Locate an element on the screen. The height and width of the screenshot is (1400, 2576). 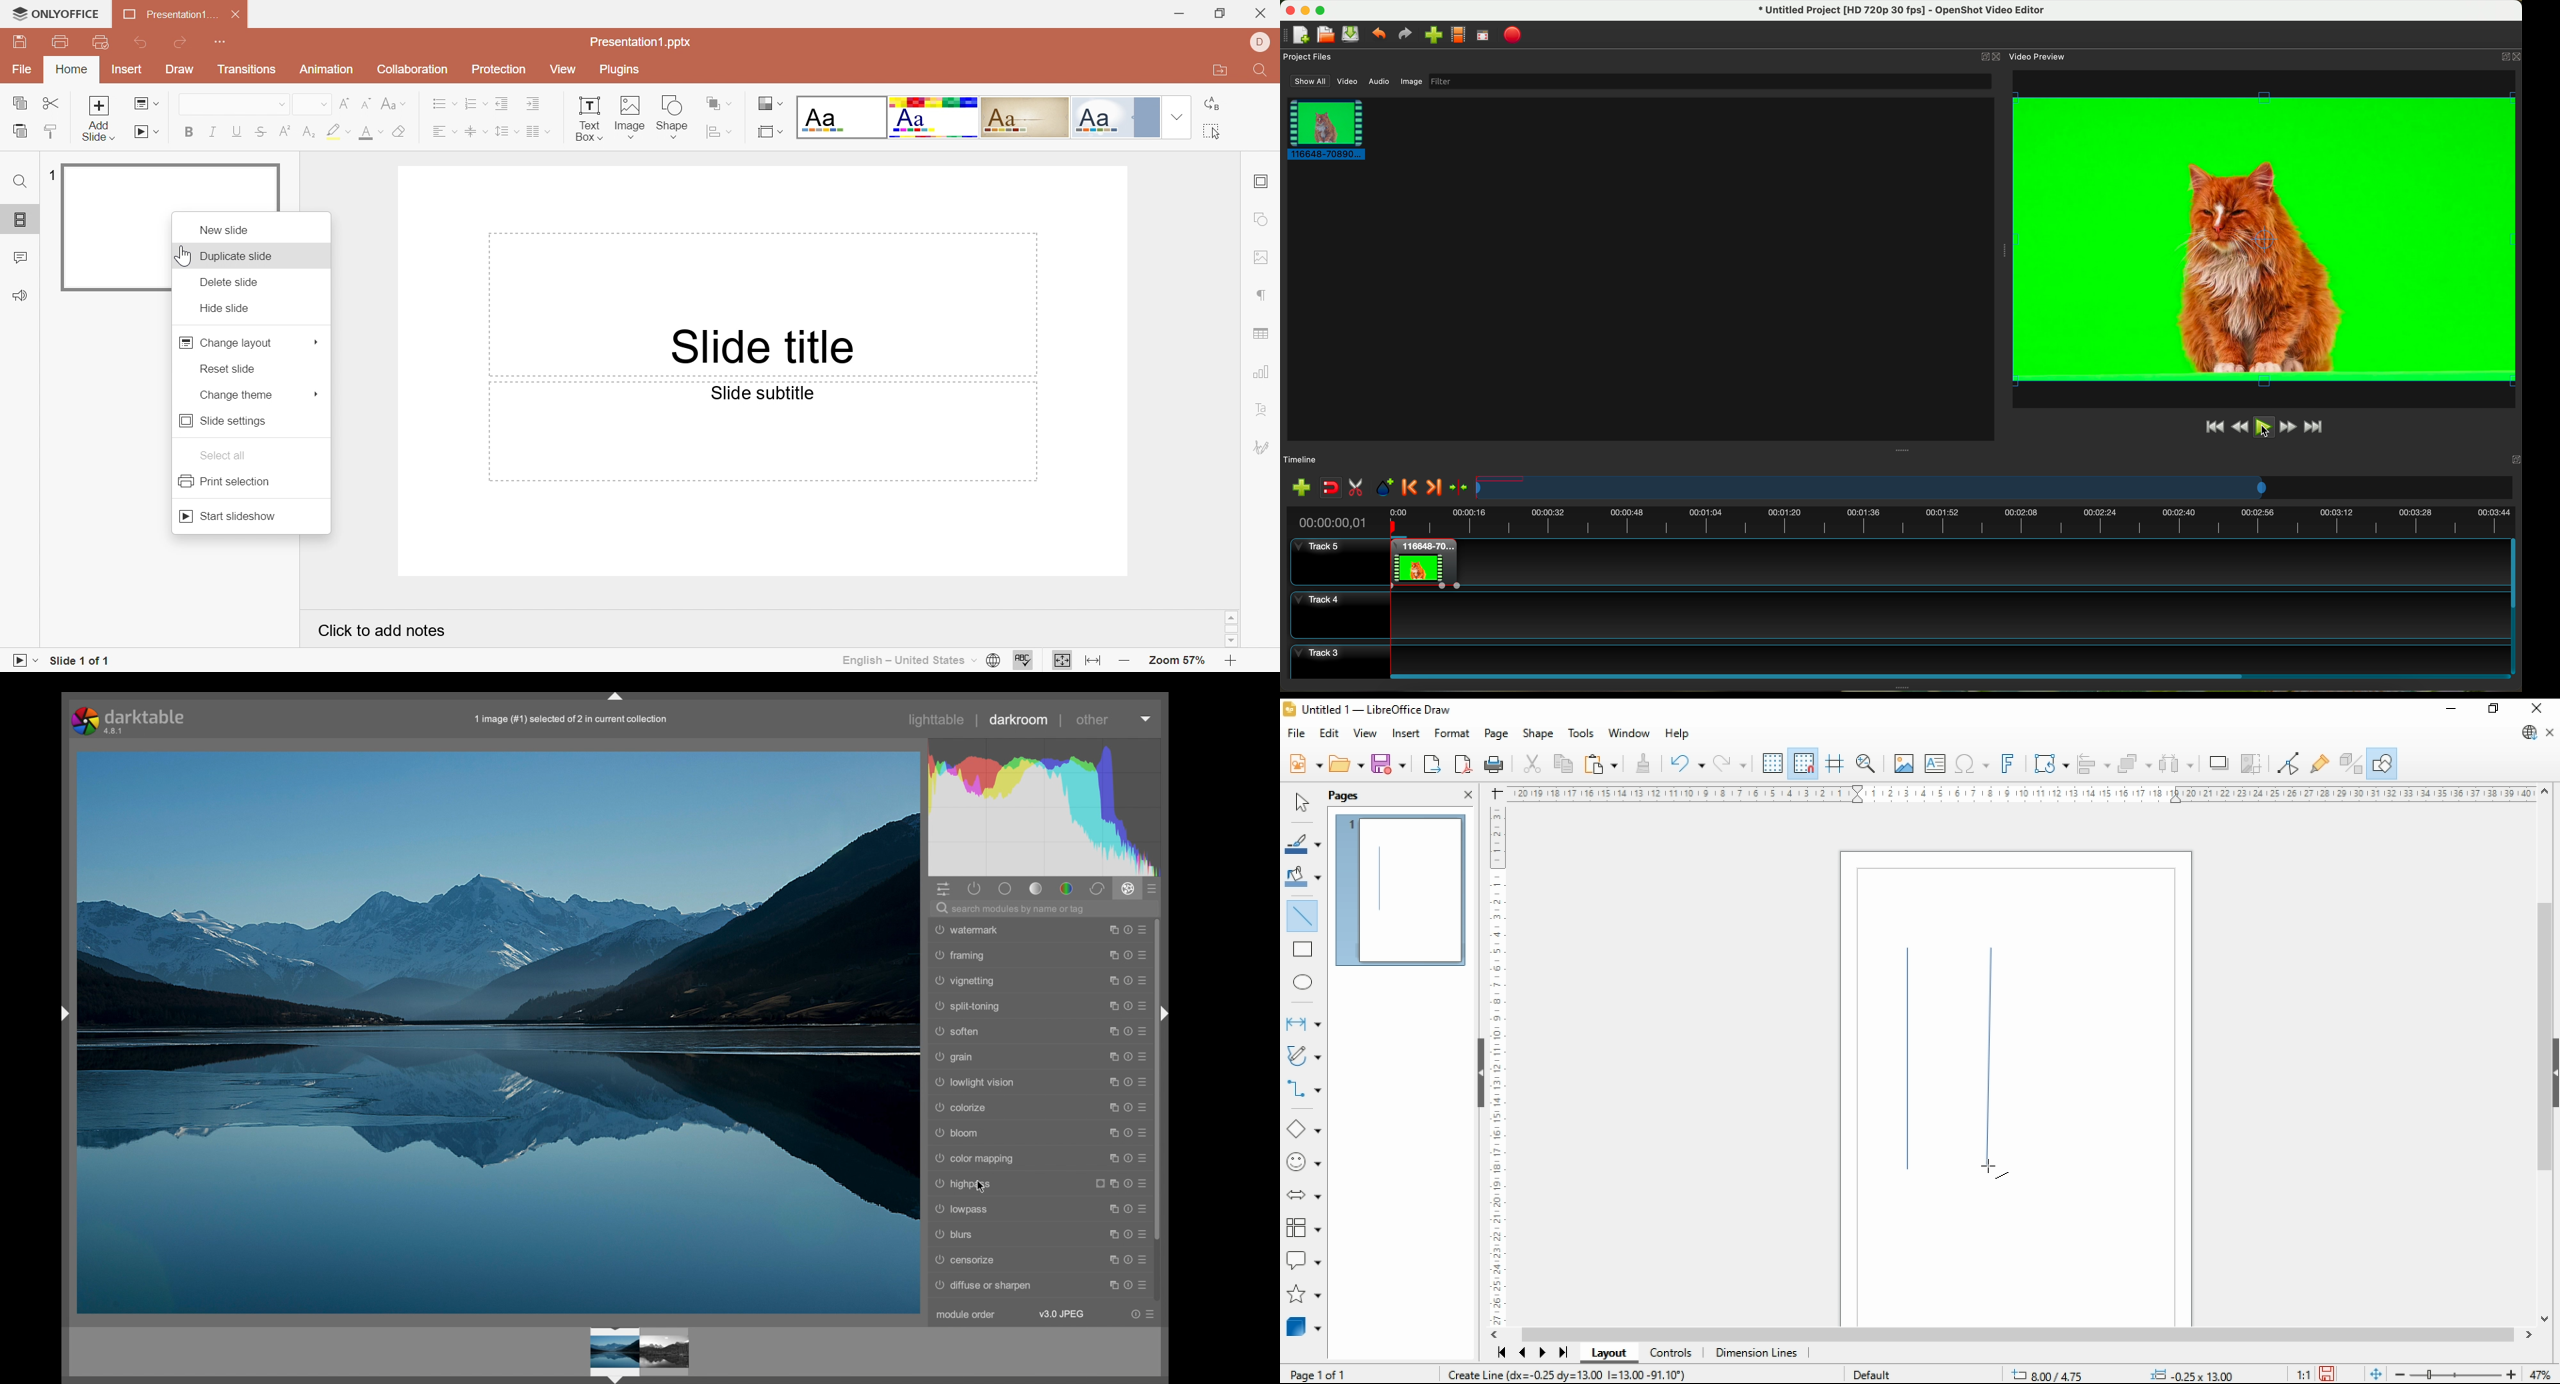
scroll bar is located at coordinates (2539, 1053).